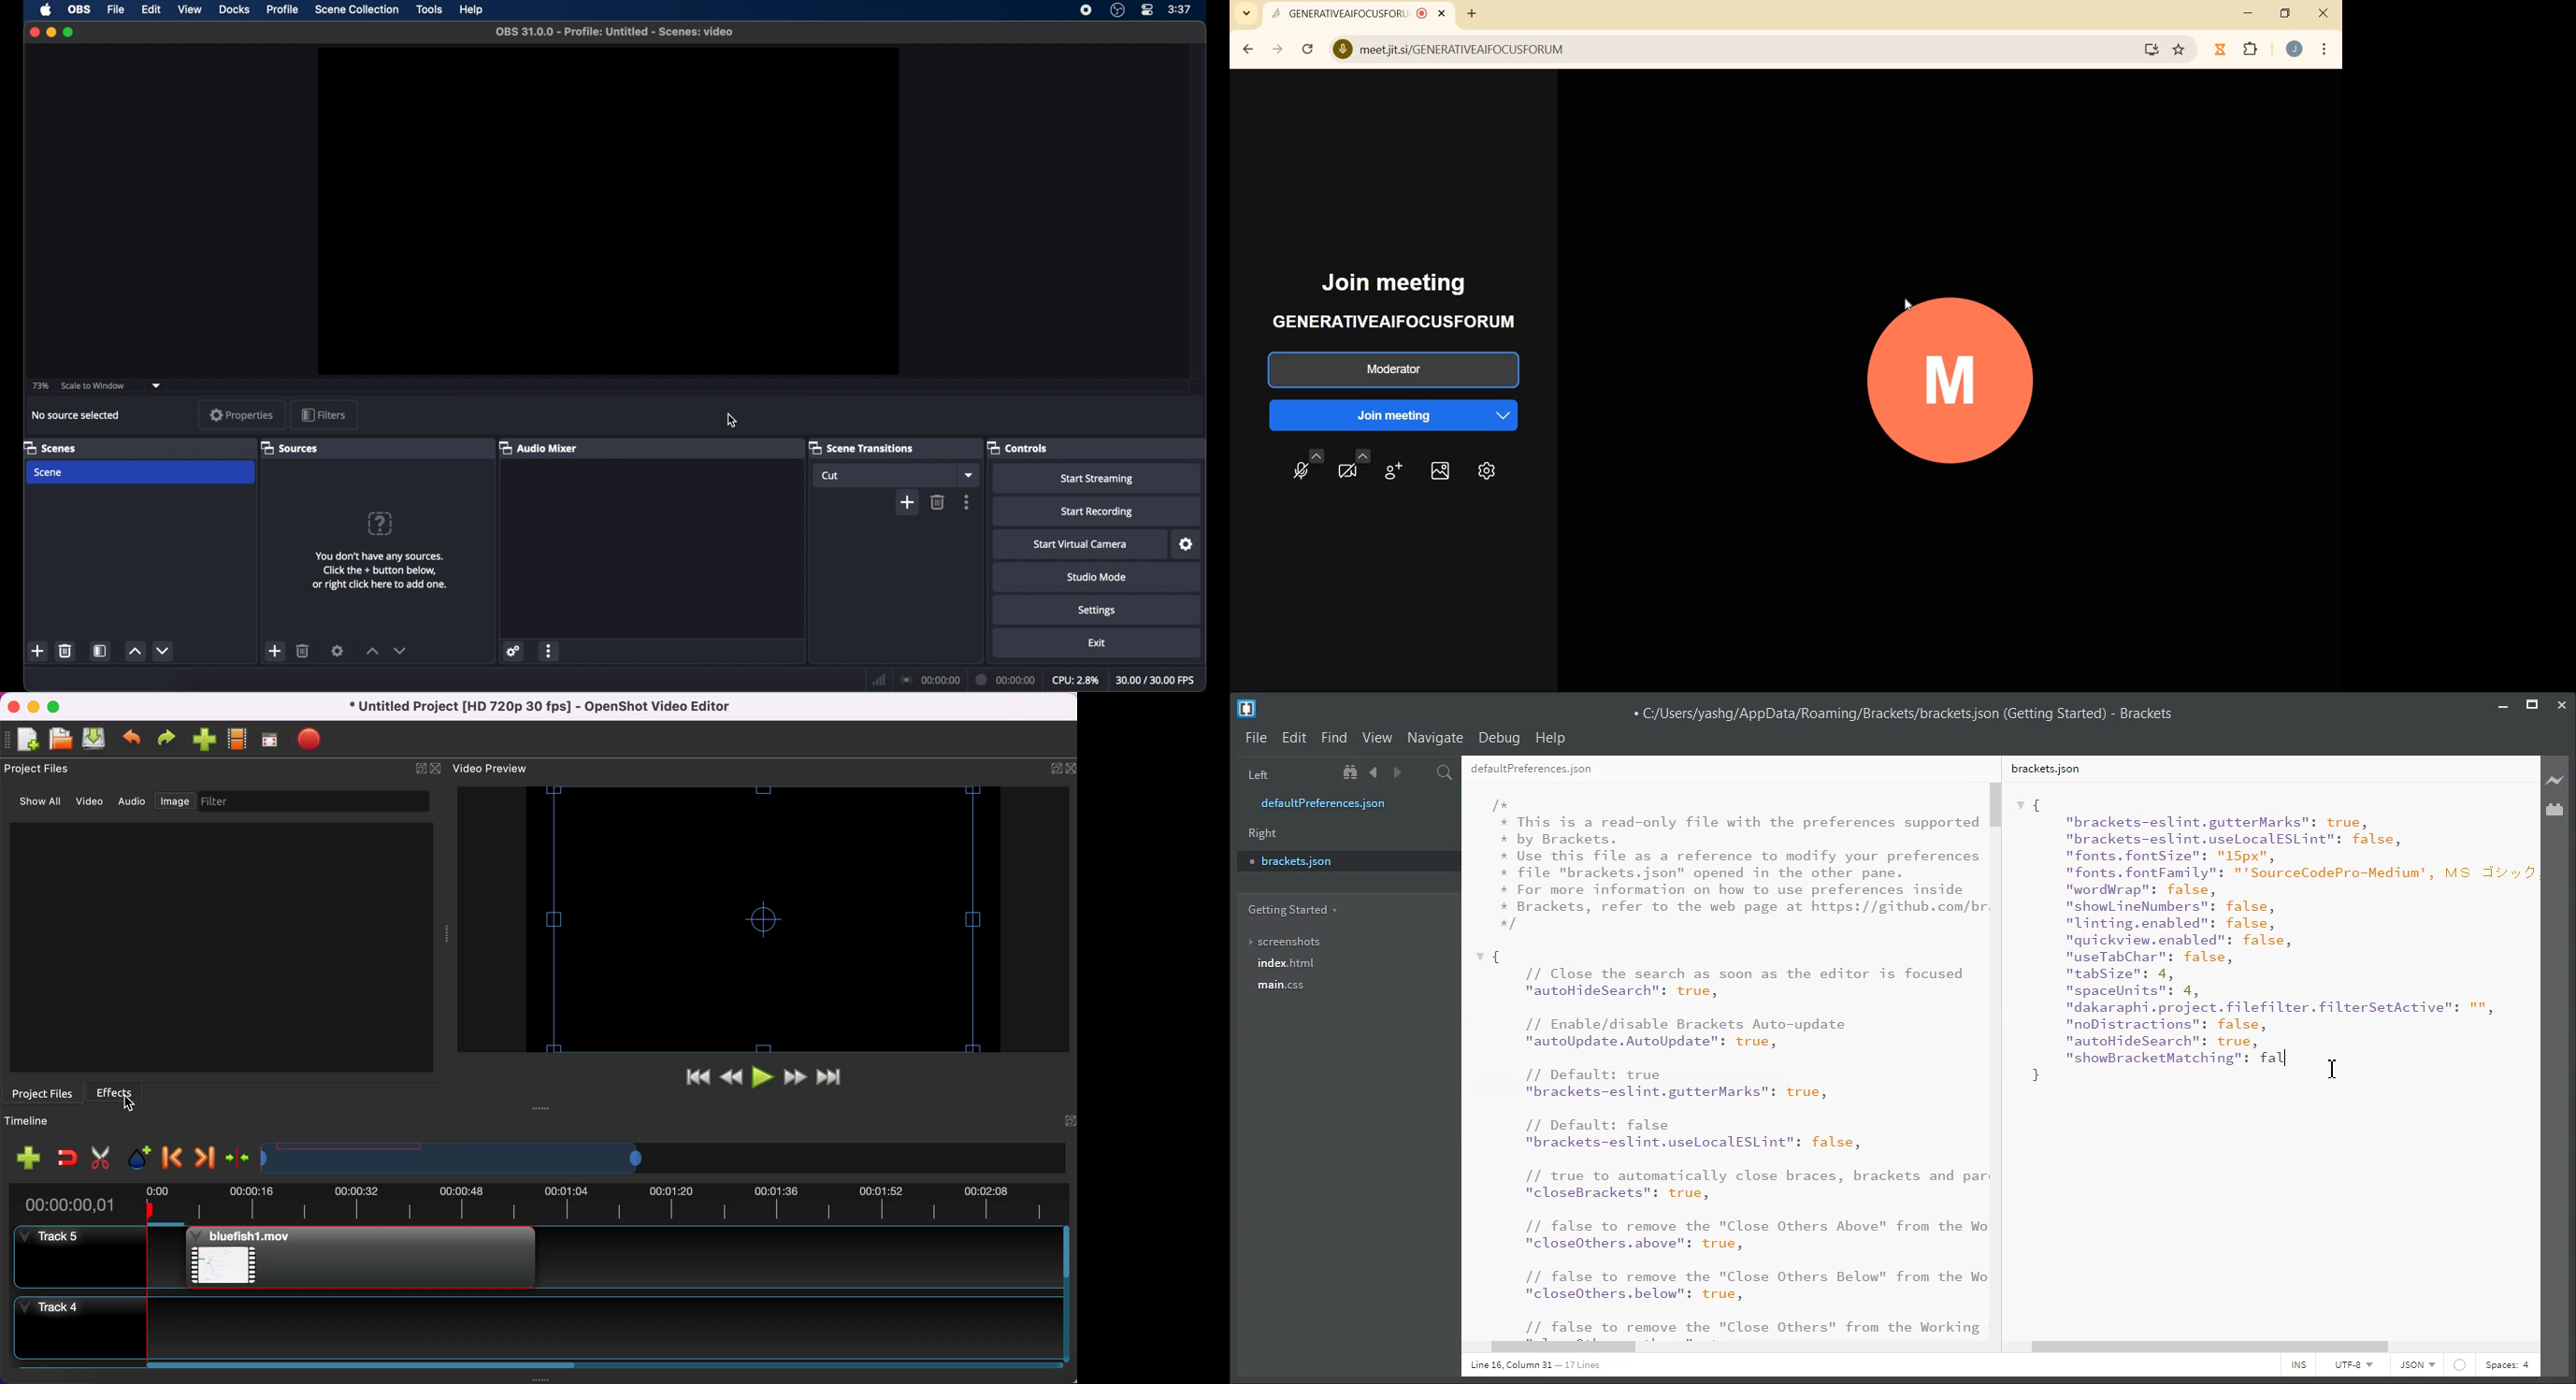  Describe the element at coordinates (429, 9) in the screenshot. I see `tools` at that location.